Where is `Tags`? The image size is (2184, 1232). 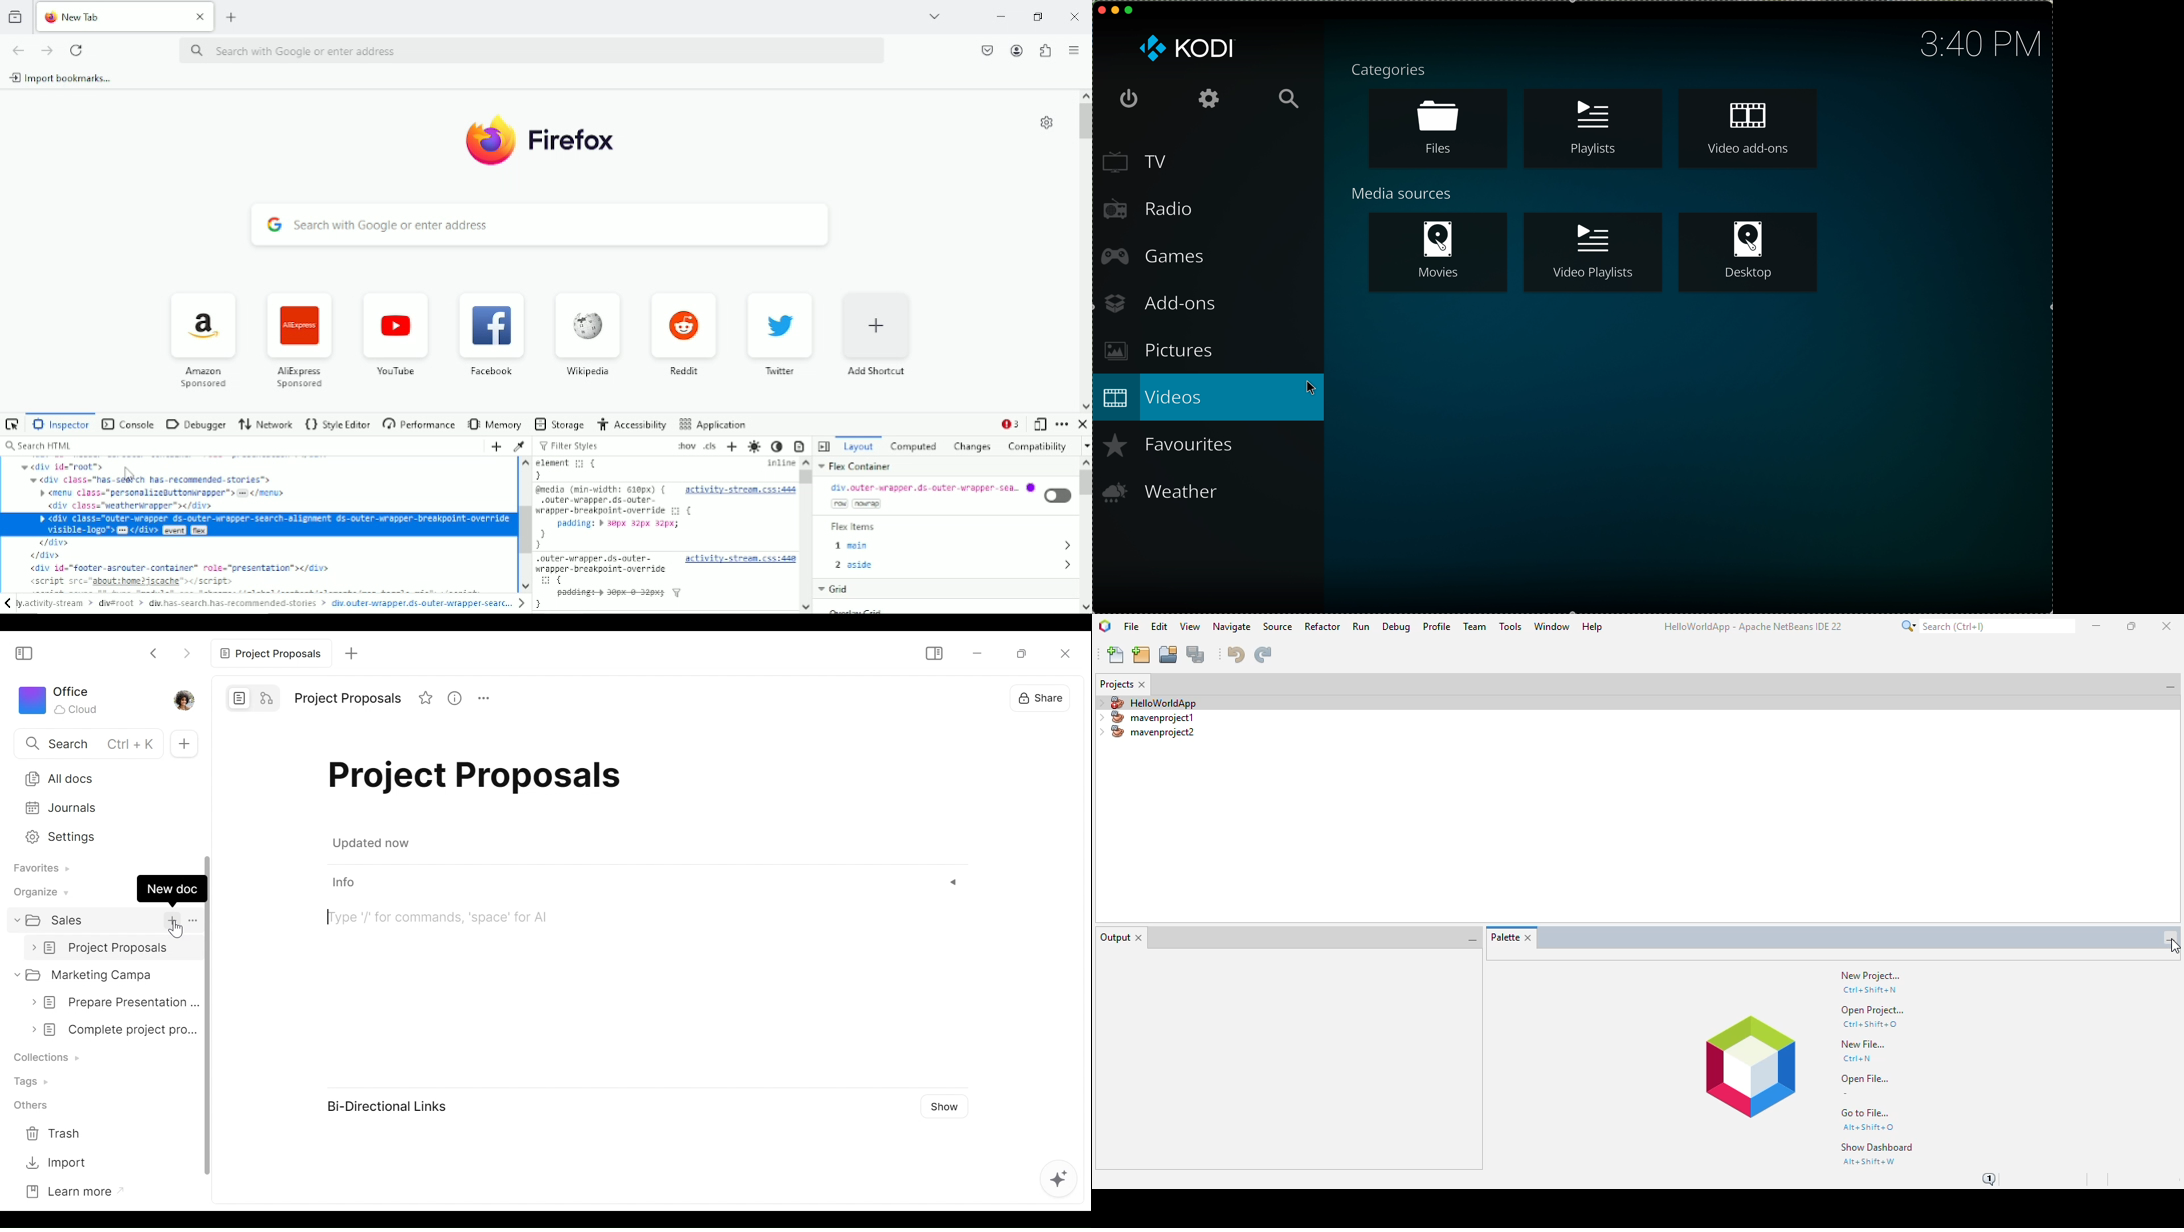 Tags is located at coordinates (36, 1078).